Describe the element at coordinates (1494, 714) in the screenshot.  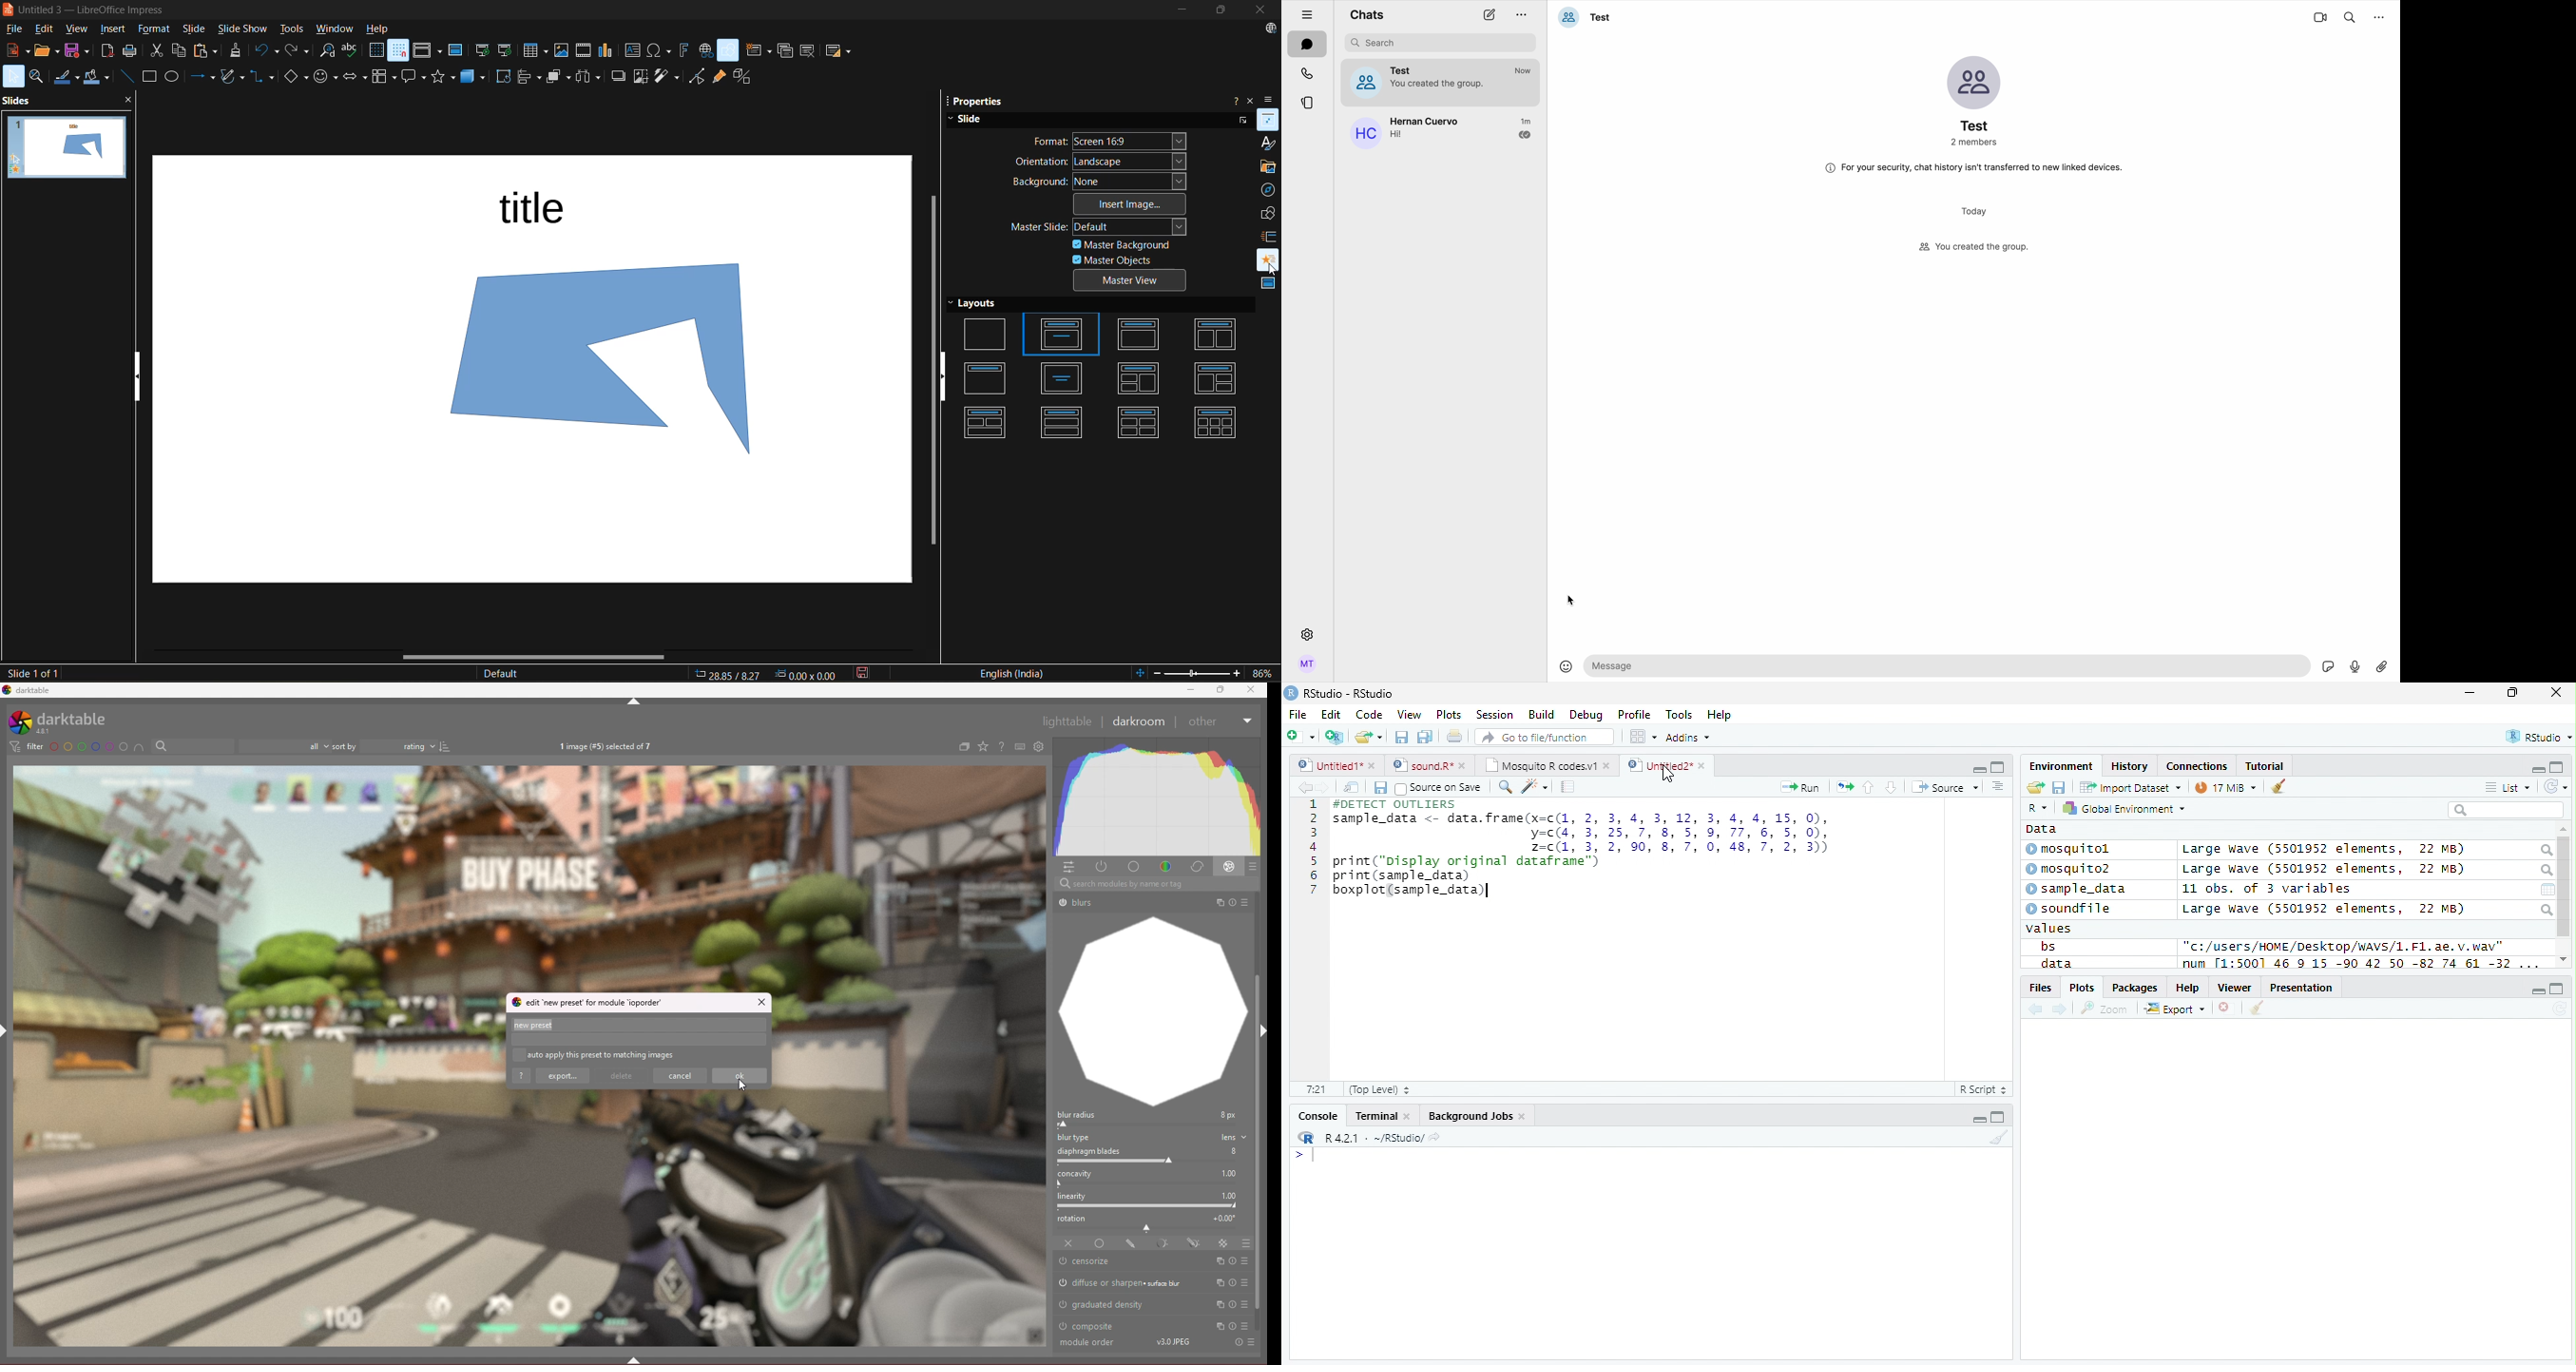
I see `Session` at that location.